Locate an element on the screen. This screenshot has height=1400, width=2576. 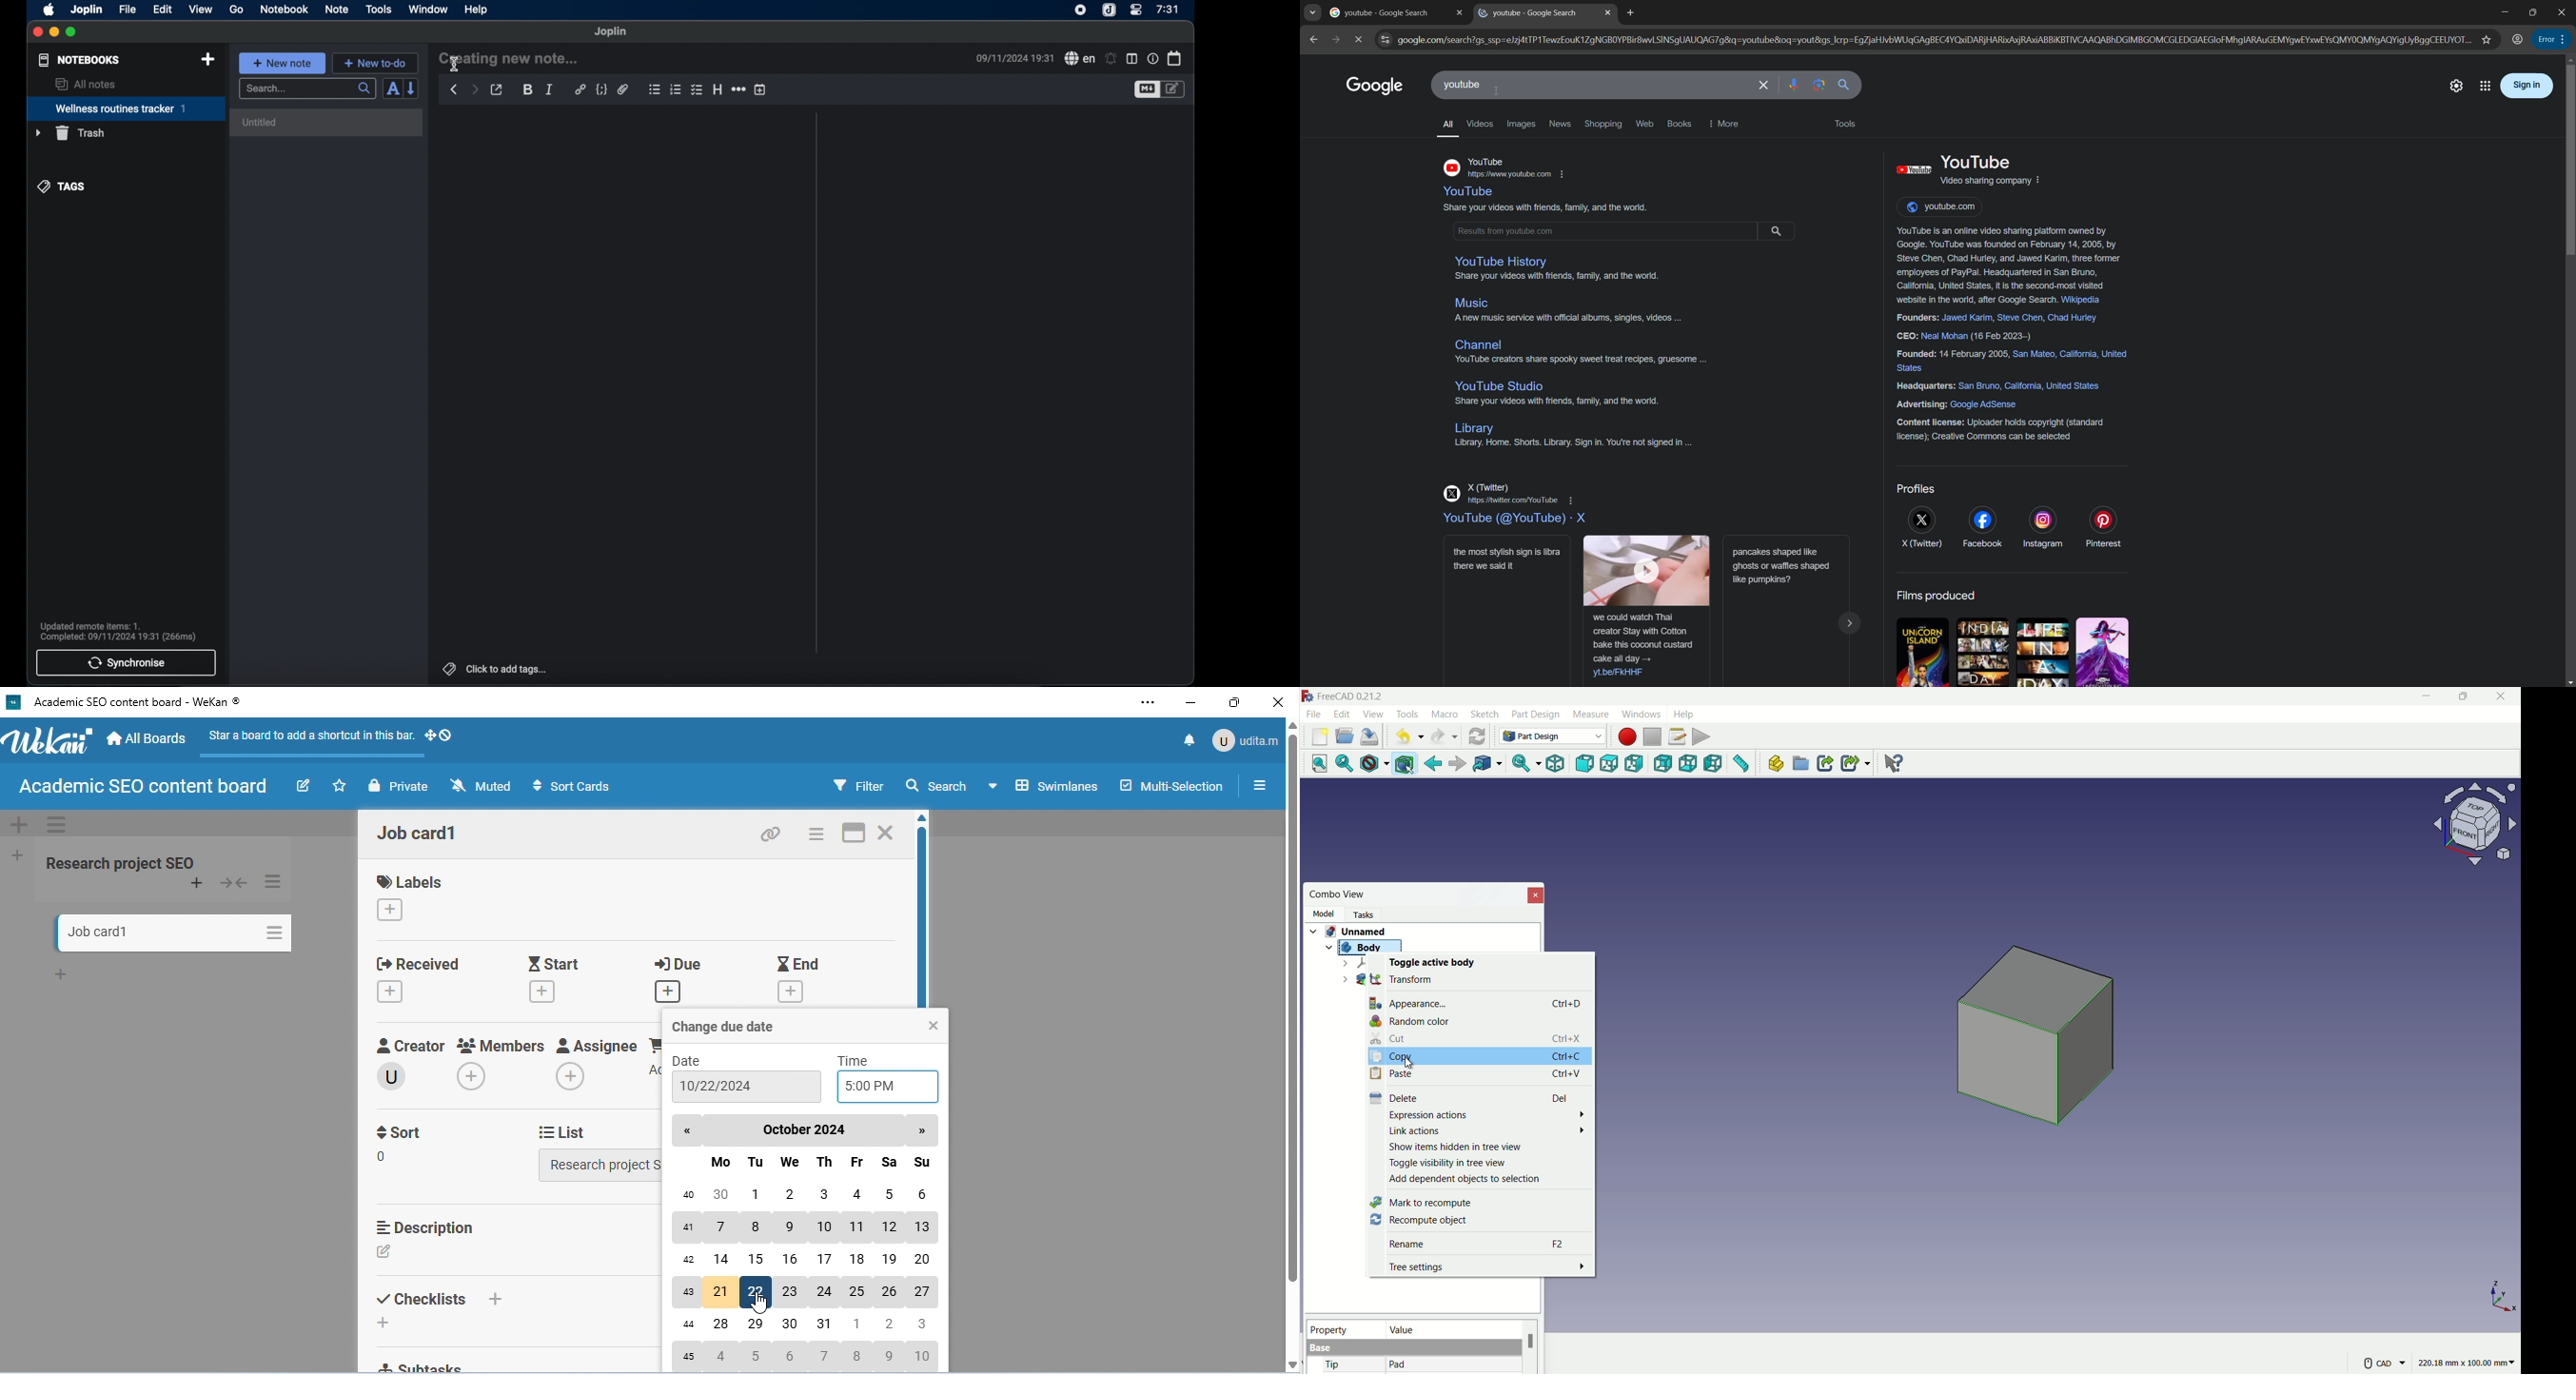
start is located at coordinates (559, 963).